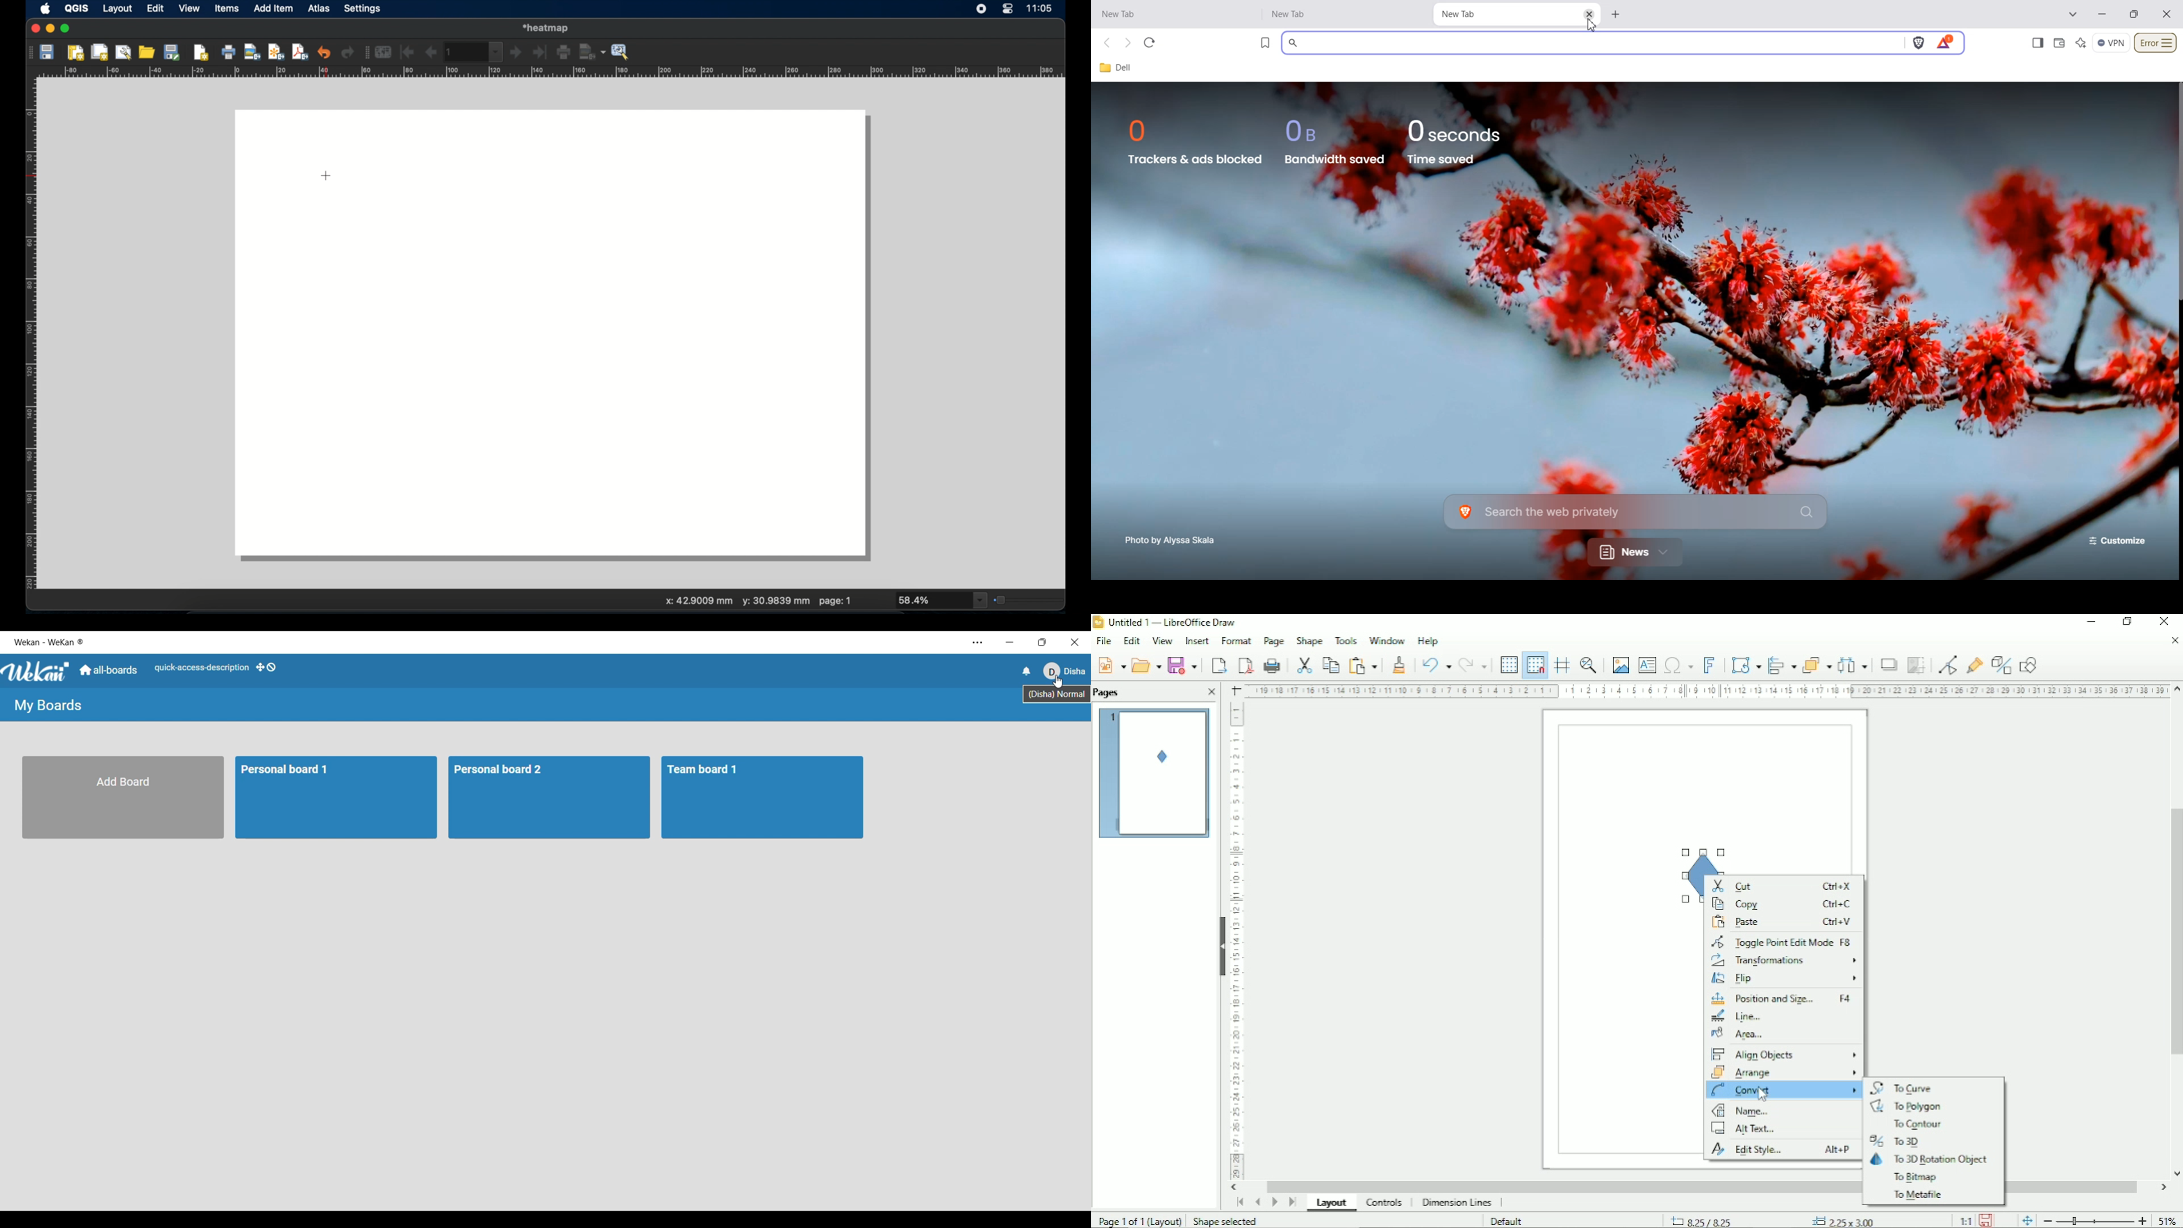 This screenshot has width=2184, height=1232. What do you see at coordinates (28, 52) in the screenshot?
I see `drag hadle` at bounding box center [28, 52].